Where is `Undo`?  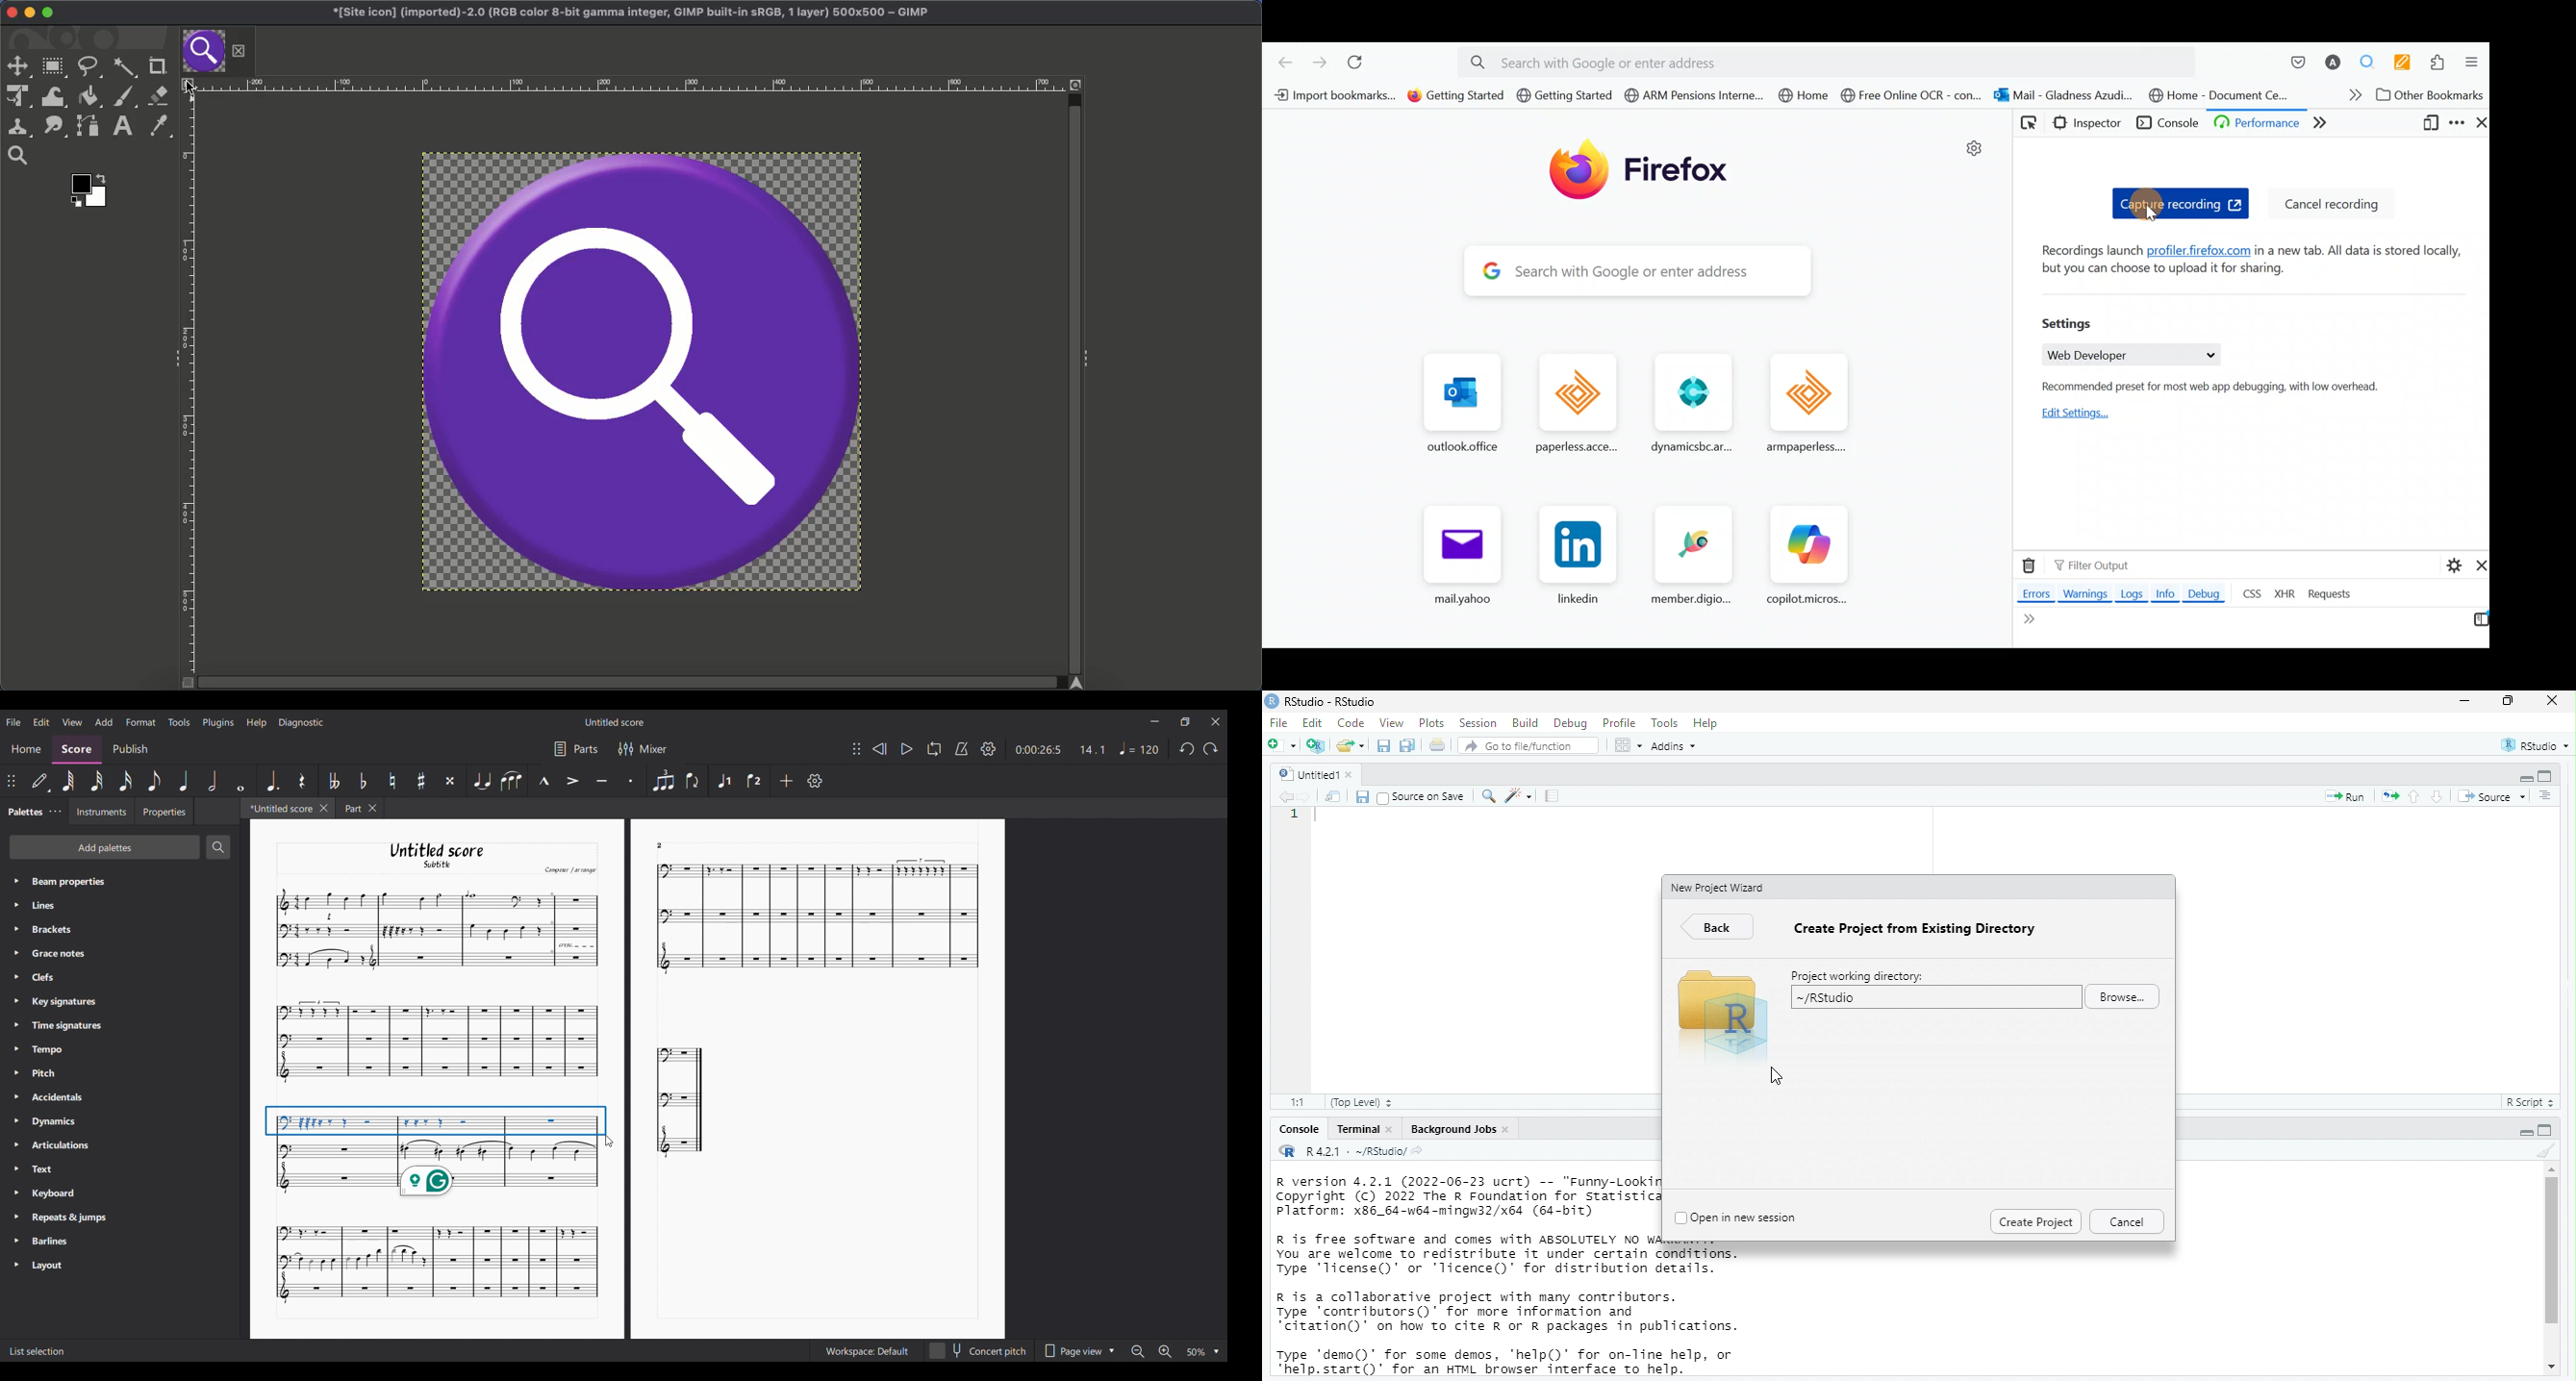 Undo is located at coordinates (1188, 749).